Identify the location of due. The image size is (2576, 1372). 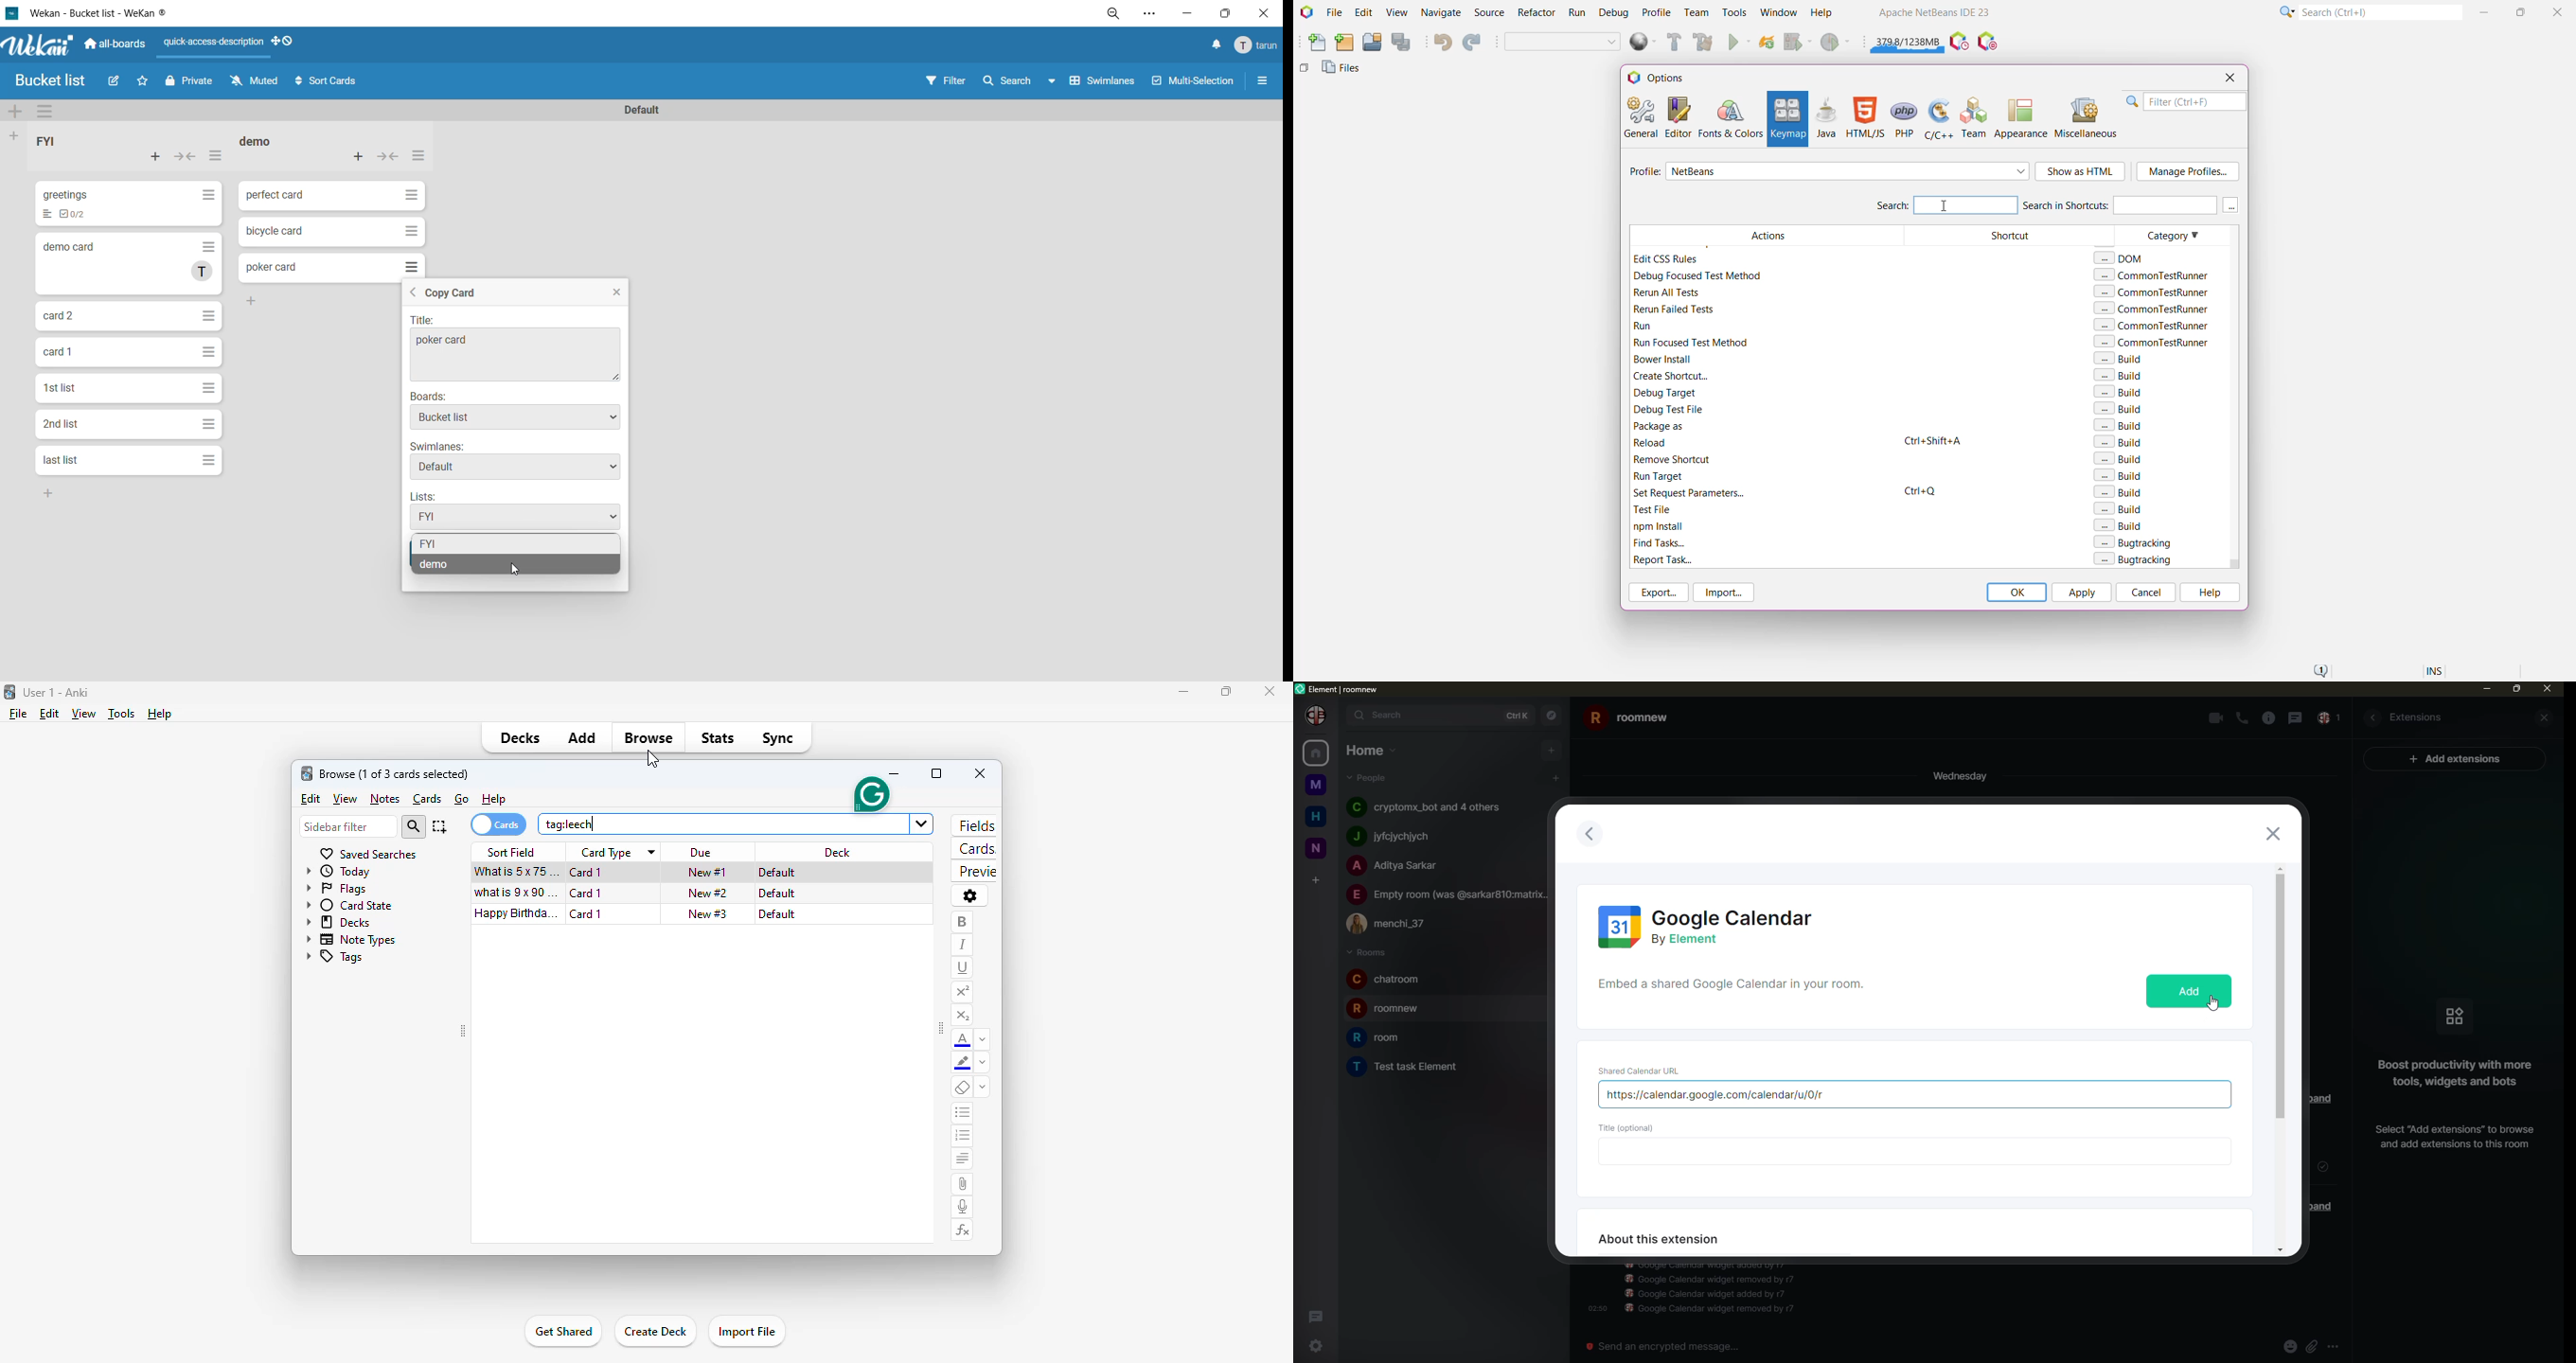
(700, 853).